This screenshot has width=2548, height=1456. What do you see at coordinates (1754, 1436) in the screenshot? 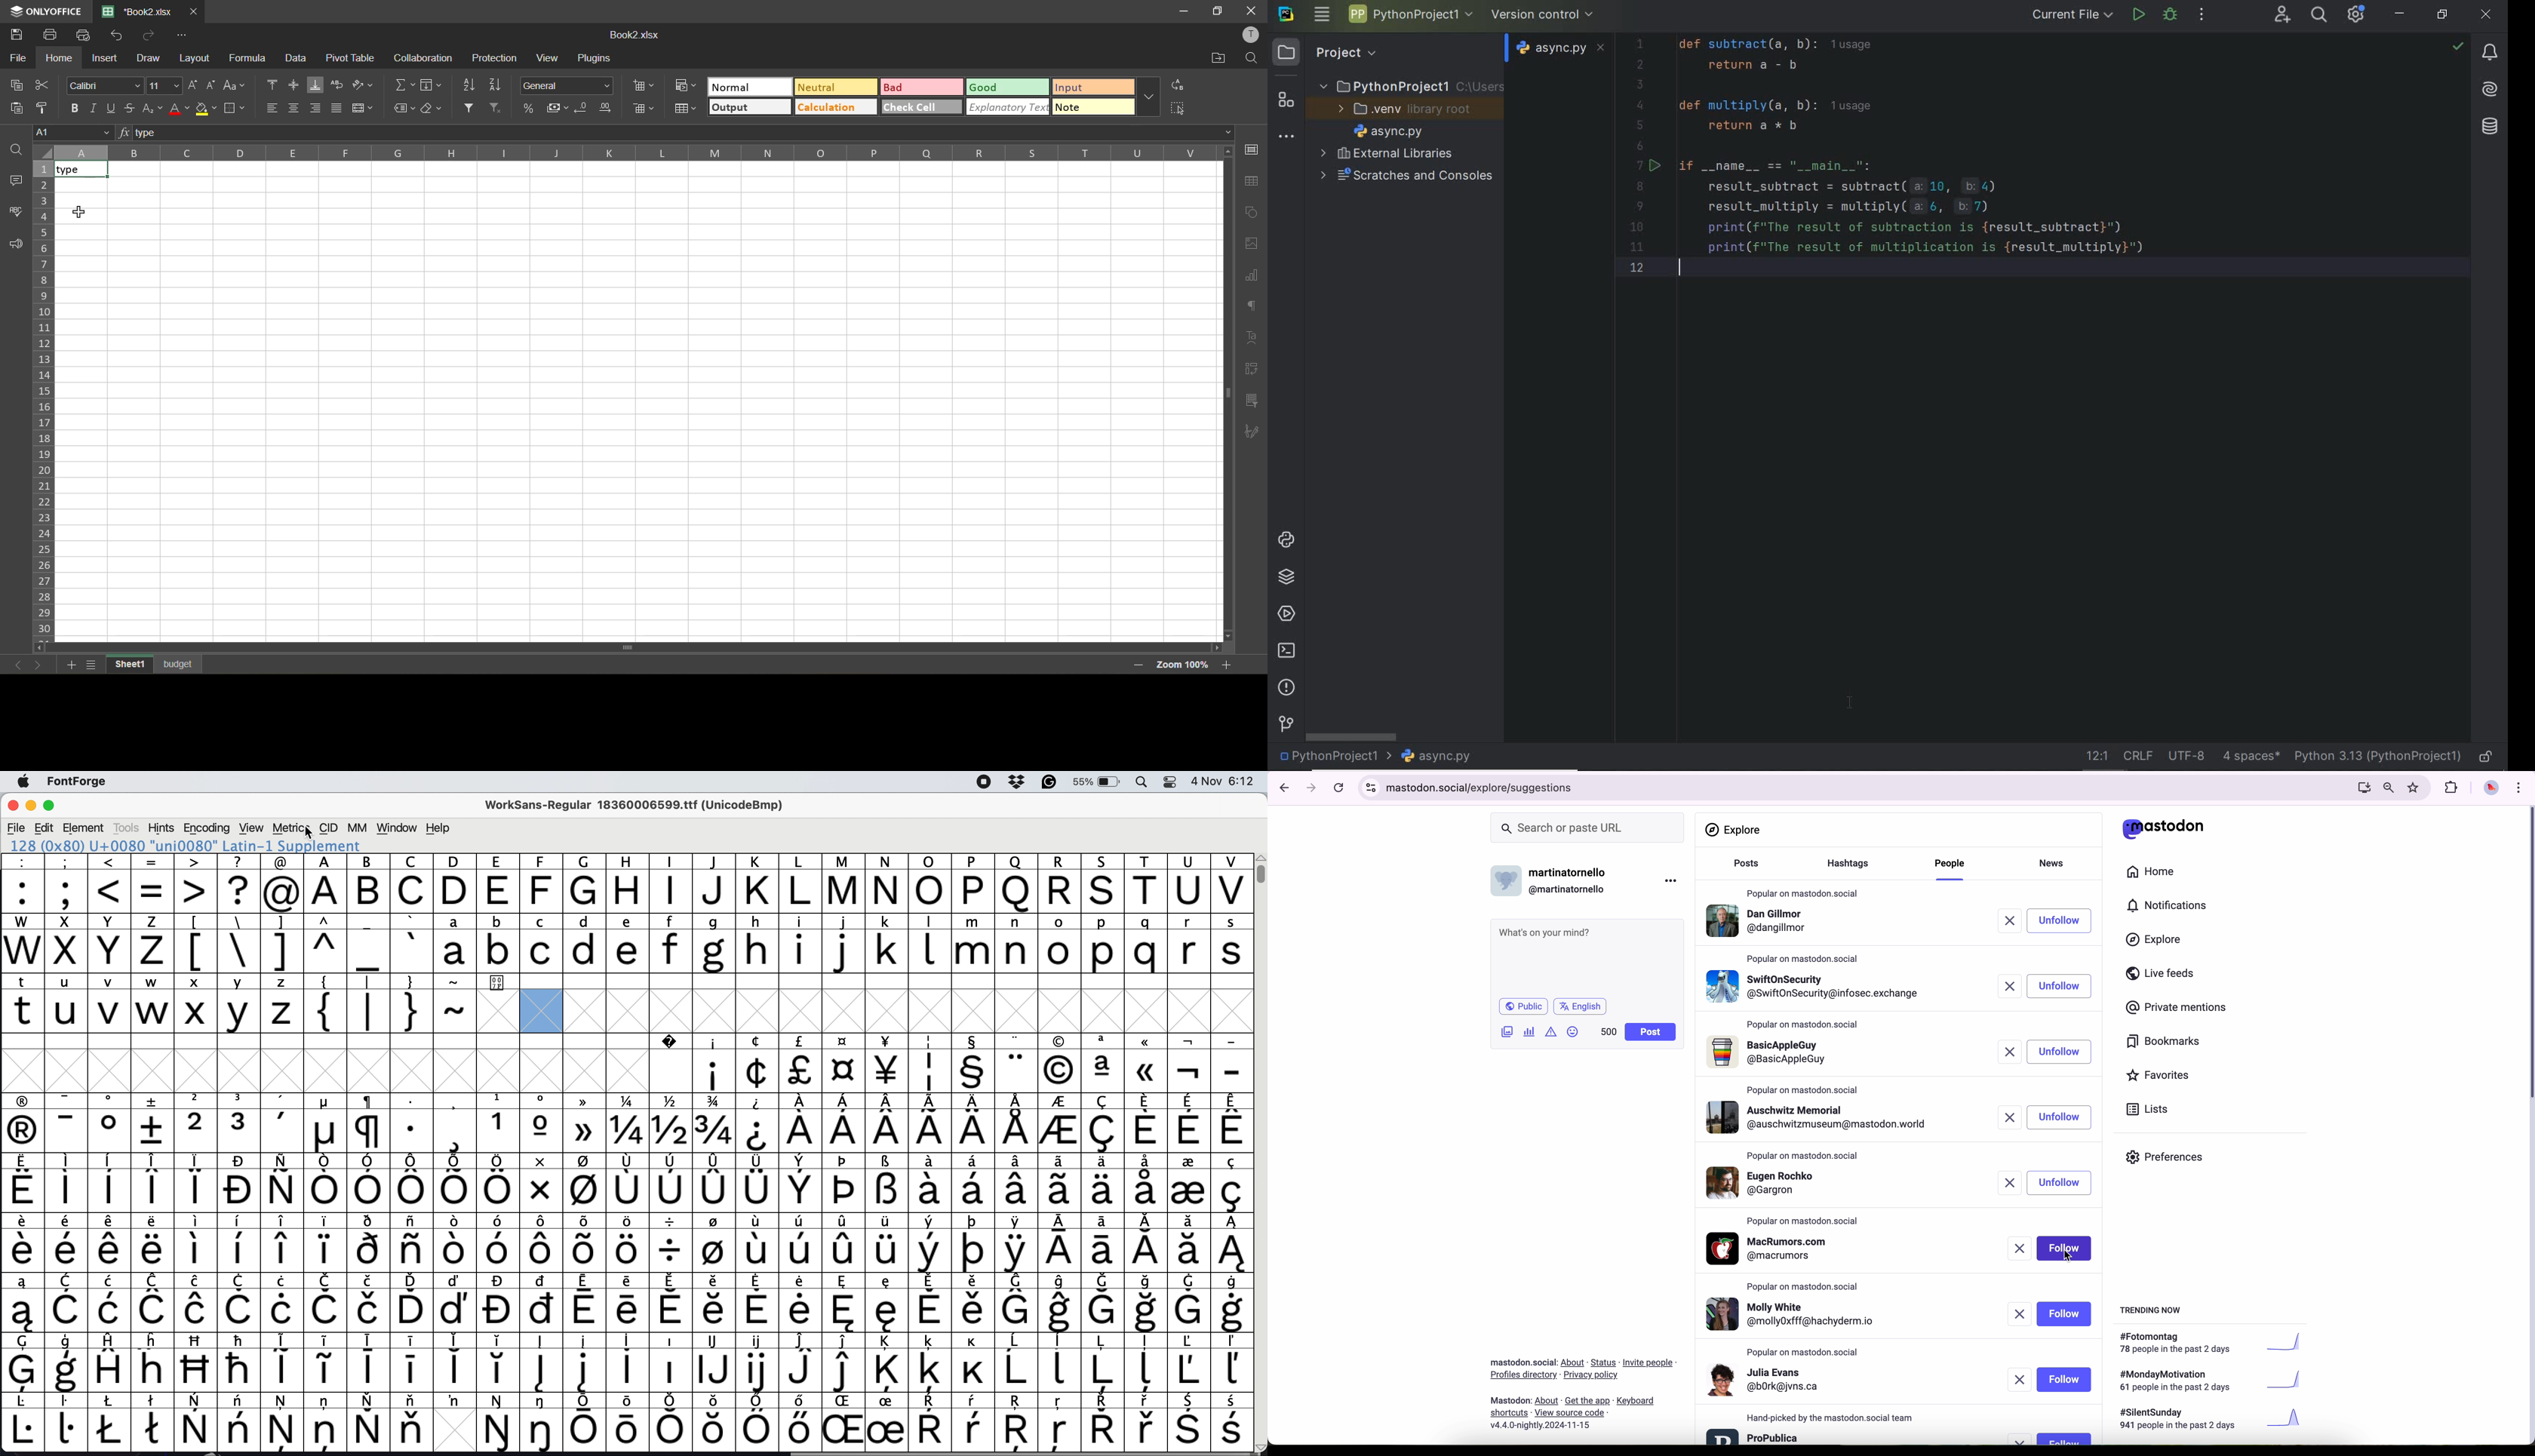
I see `profile` at bounding box center [1754, 1436].